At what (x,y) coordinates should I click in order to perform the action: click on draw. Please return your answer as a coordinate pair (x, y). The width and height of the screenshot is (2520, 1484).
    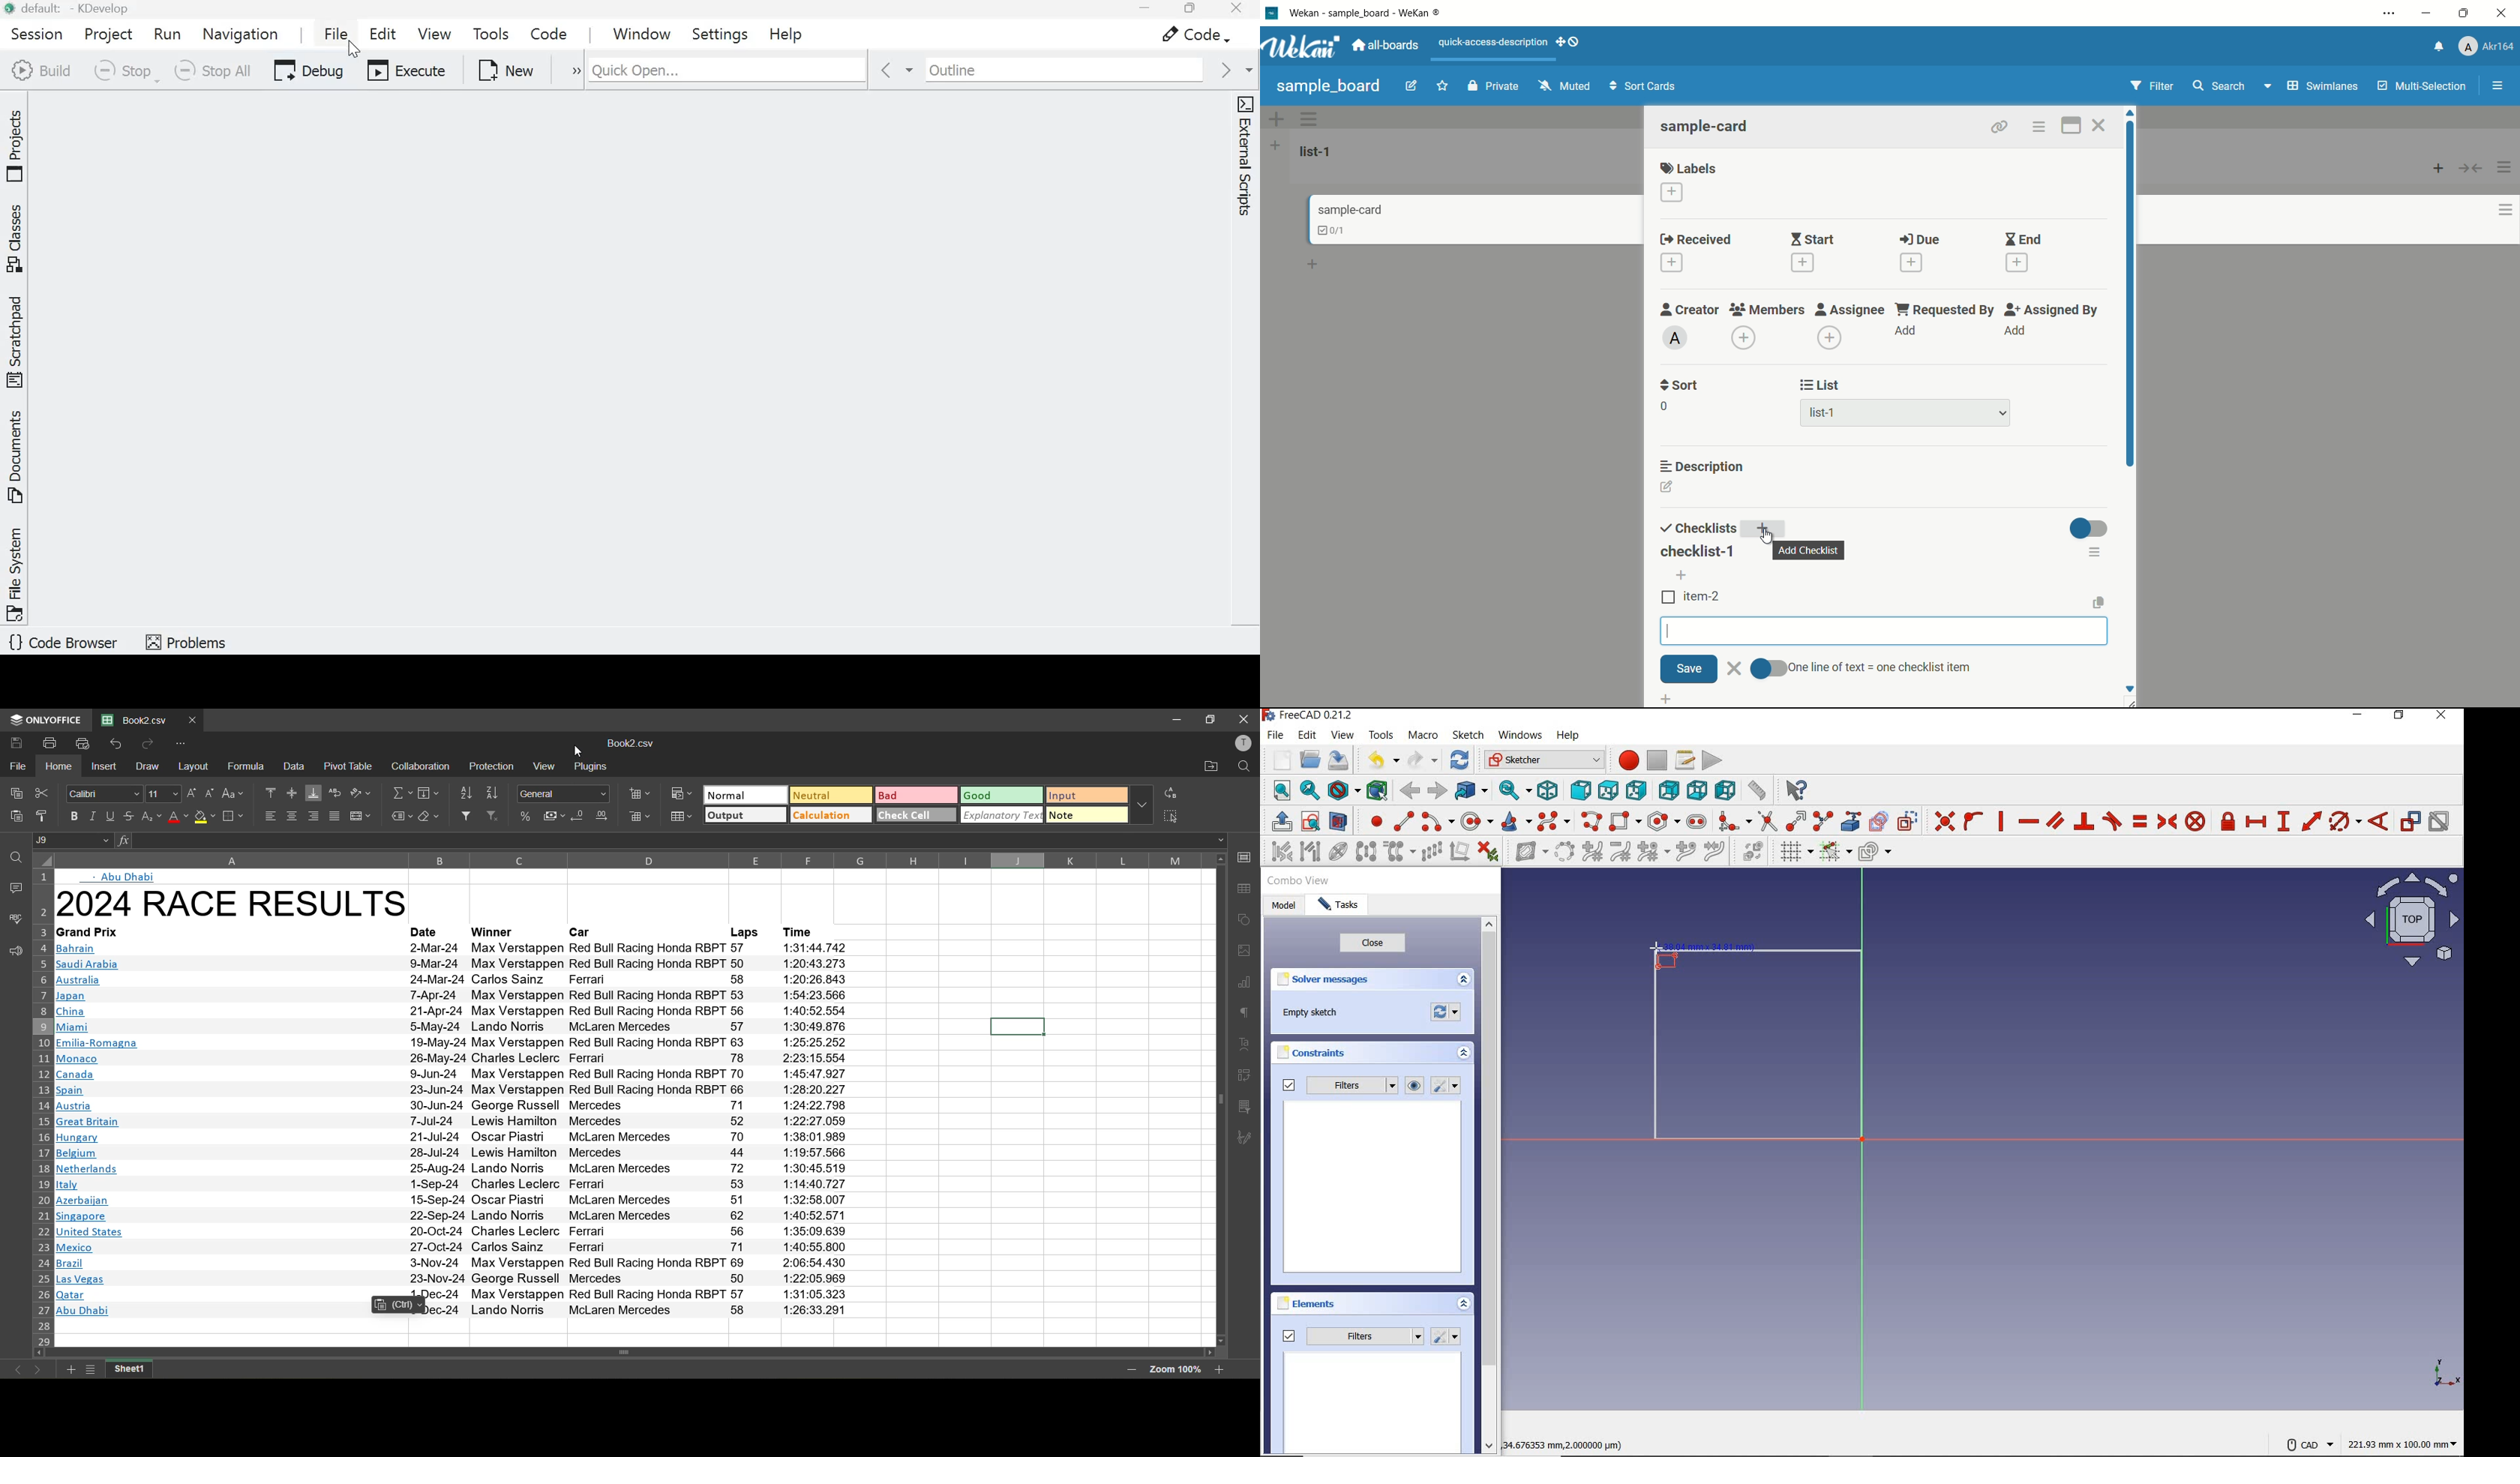
    Looking at the image, I should click on (150, 767).